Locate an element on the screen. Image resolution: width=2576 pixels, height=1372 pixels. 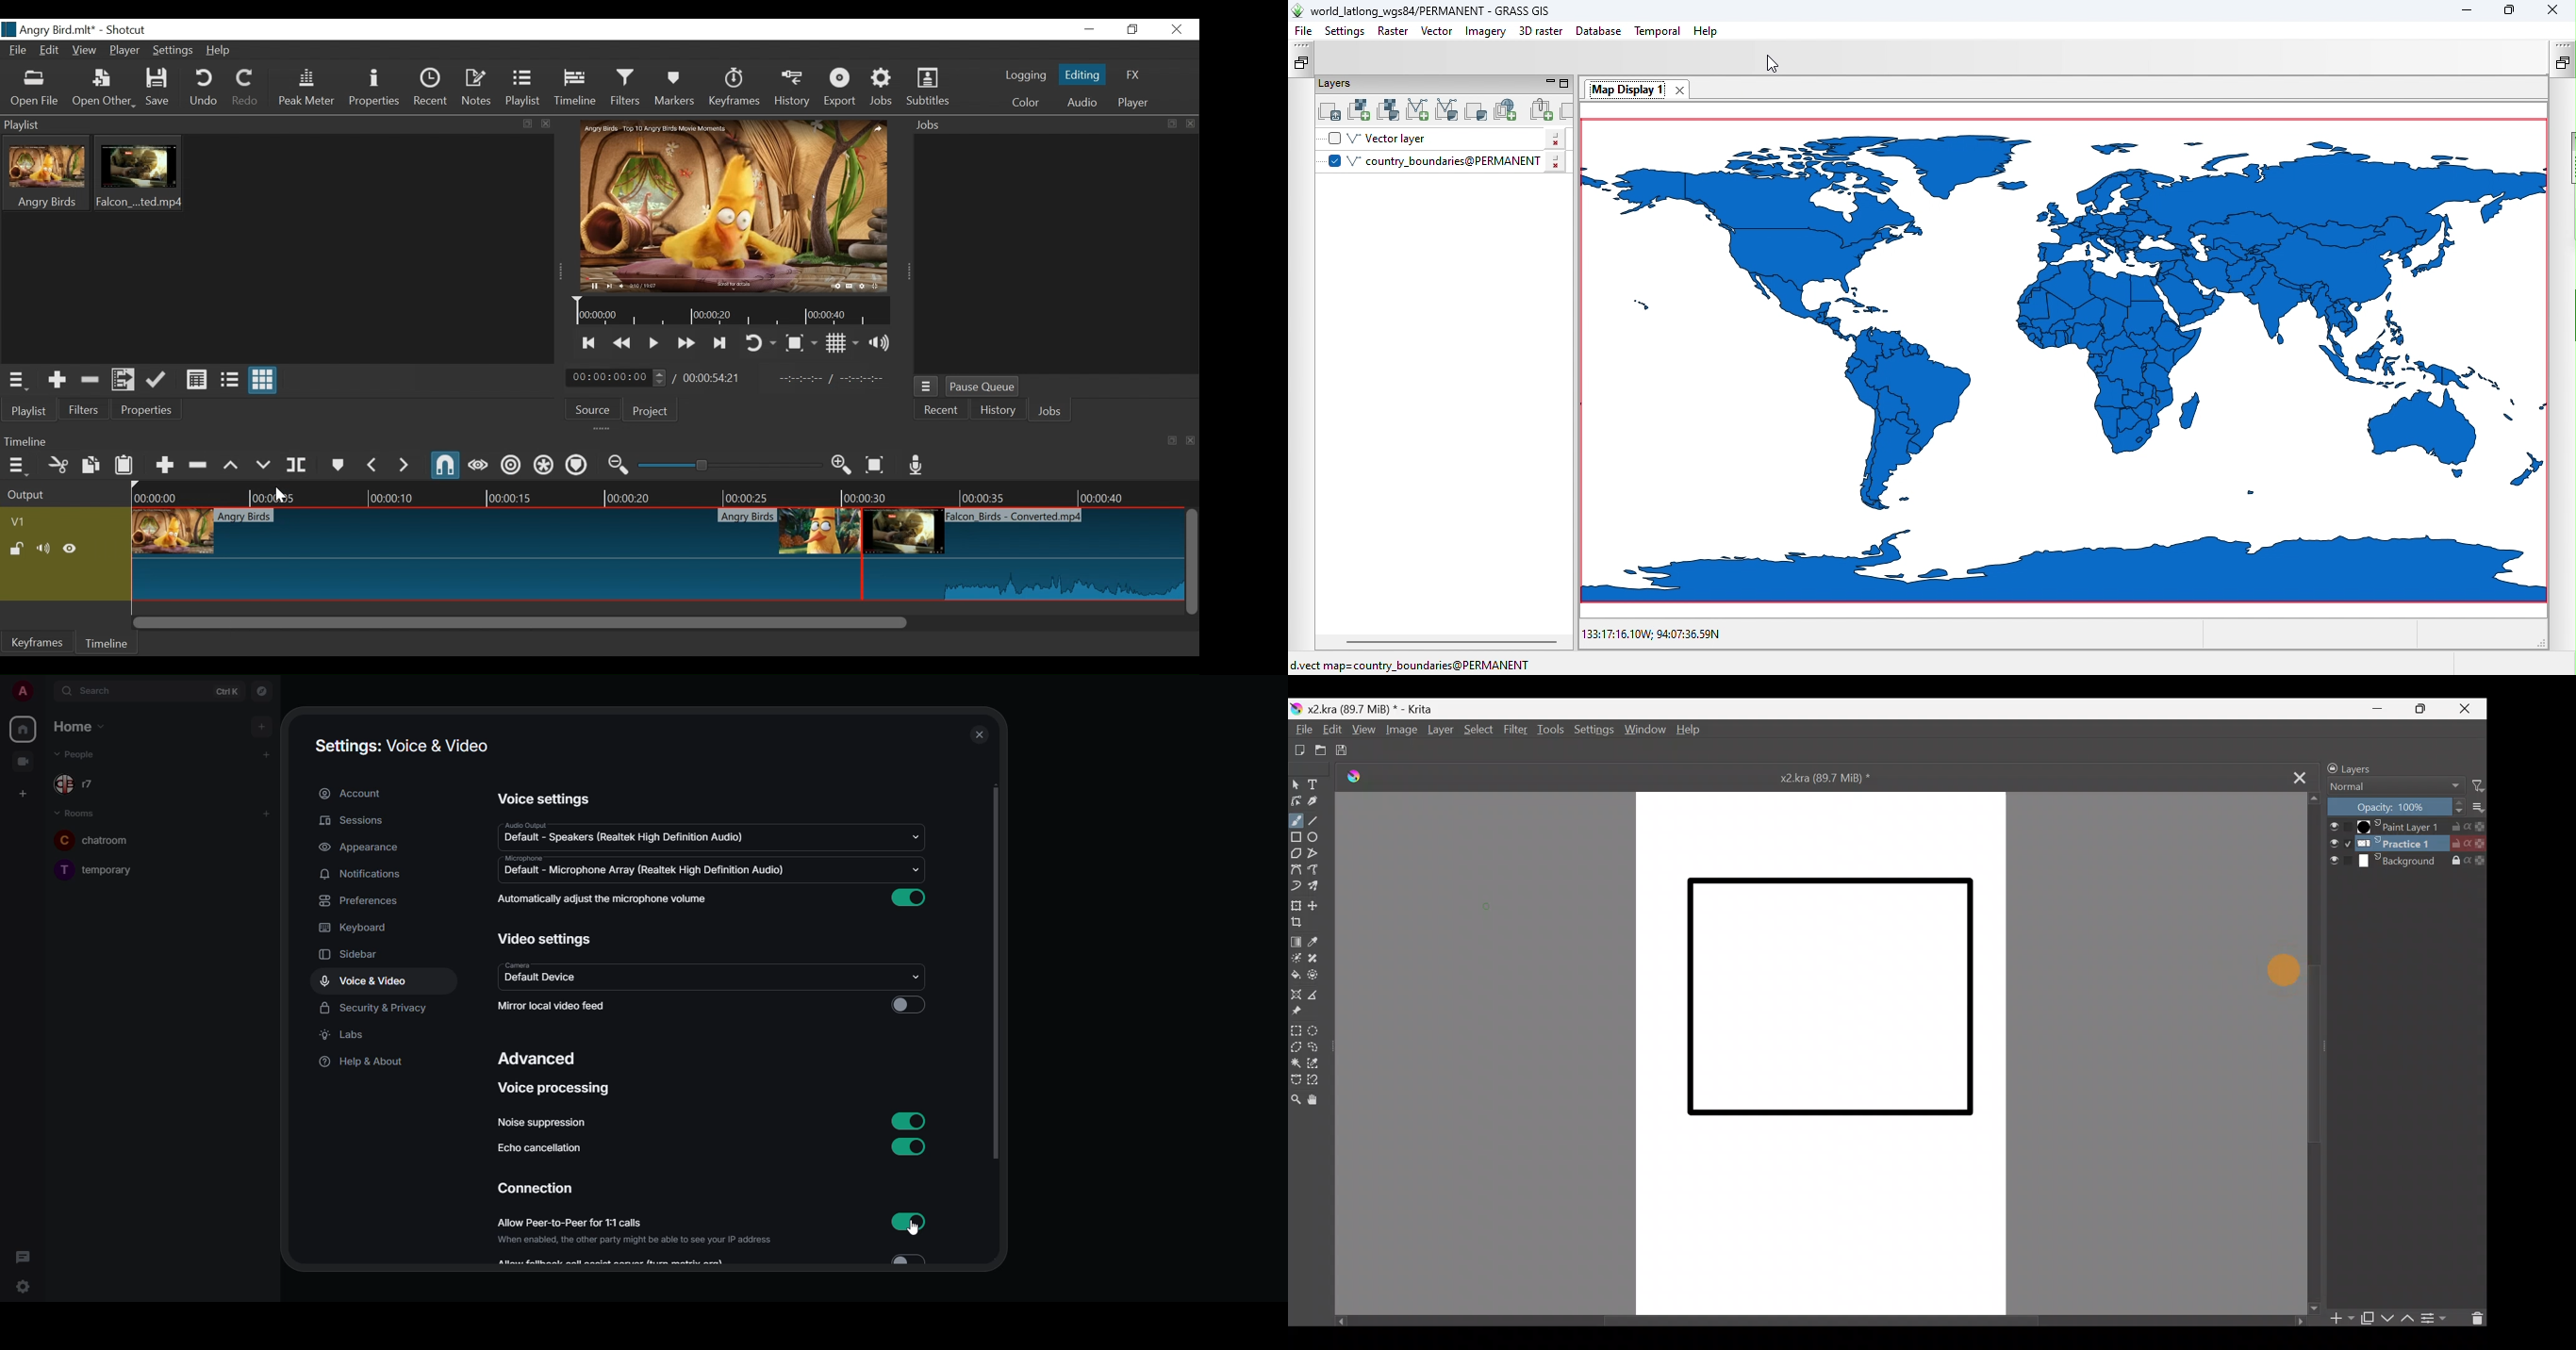
Ripple delete is located at coordinates (198, 465).